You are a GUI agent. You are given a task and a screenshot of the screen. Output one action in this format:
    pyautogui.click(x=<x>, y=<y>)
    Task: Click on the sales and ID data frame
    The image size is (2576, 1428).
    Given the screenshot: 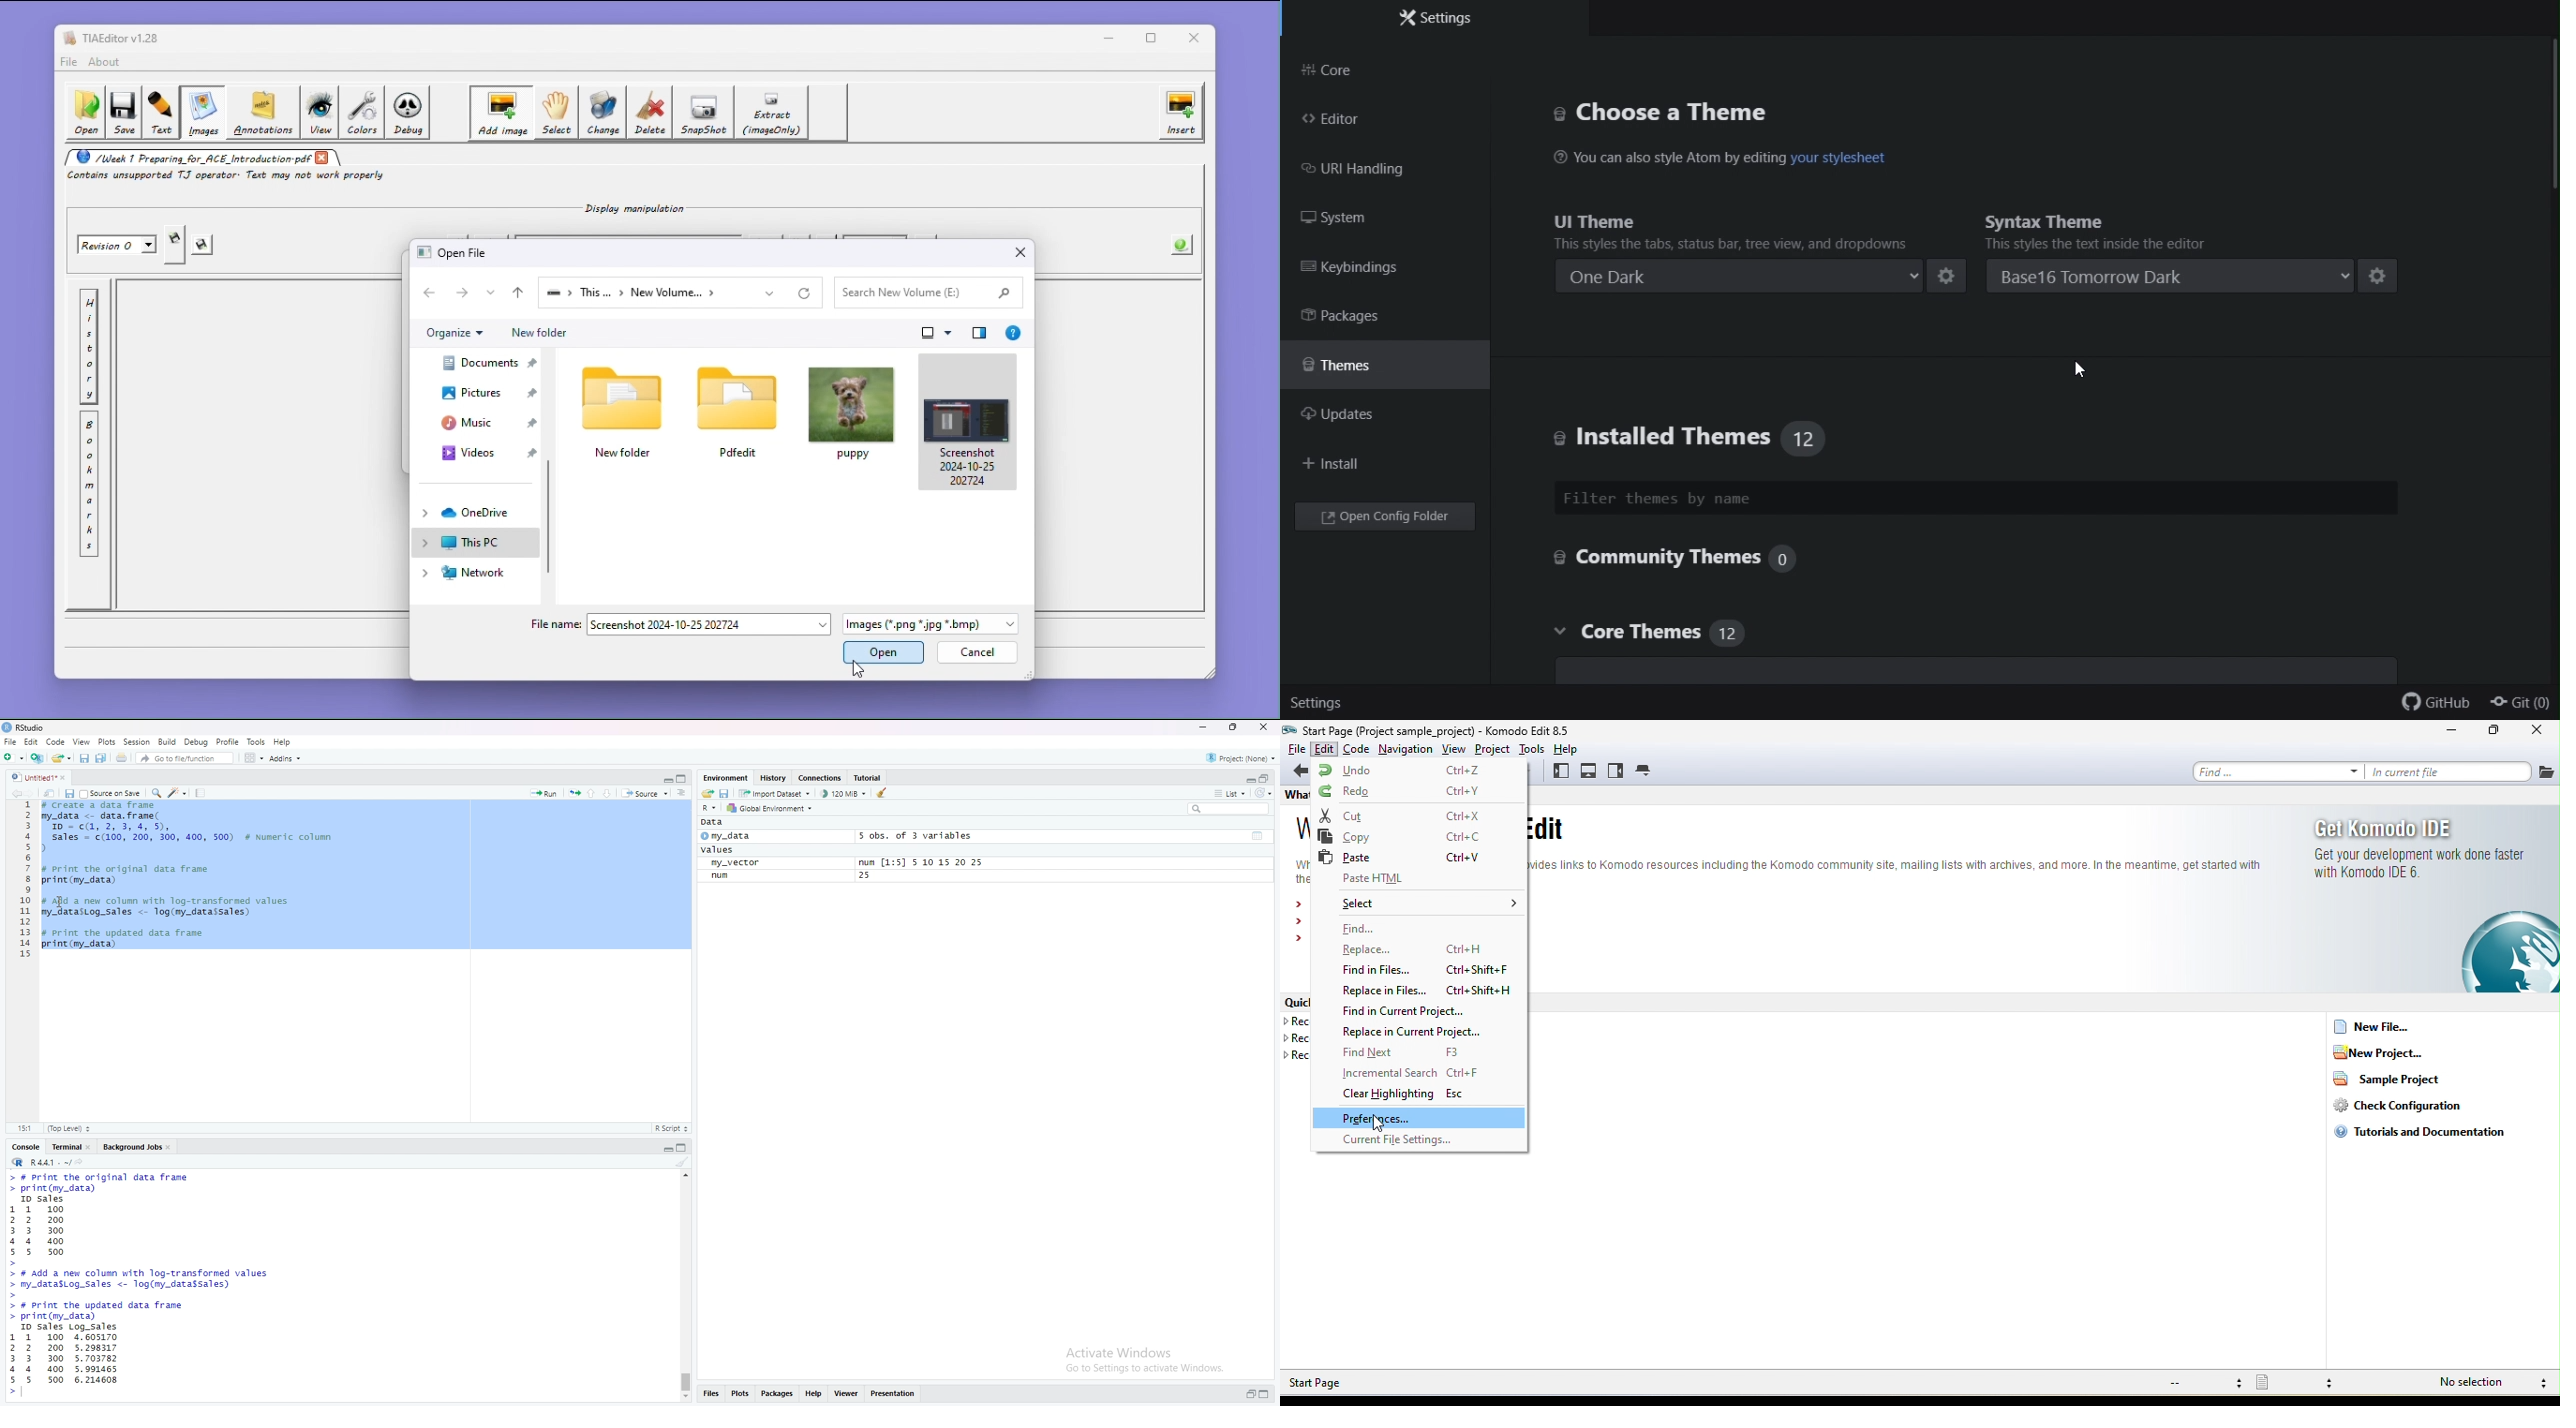 What is the action you would take?
    pyautogui.click(x=189, y=834)
    